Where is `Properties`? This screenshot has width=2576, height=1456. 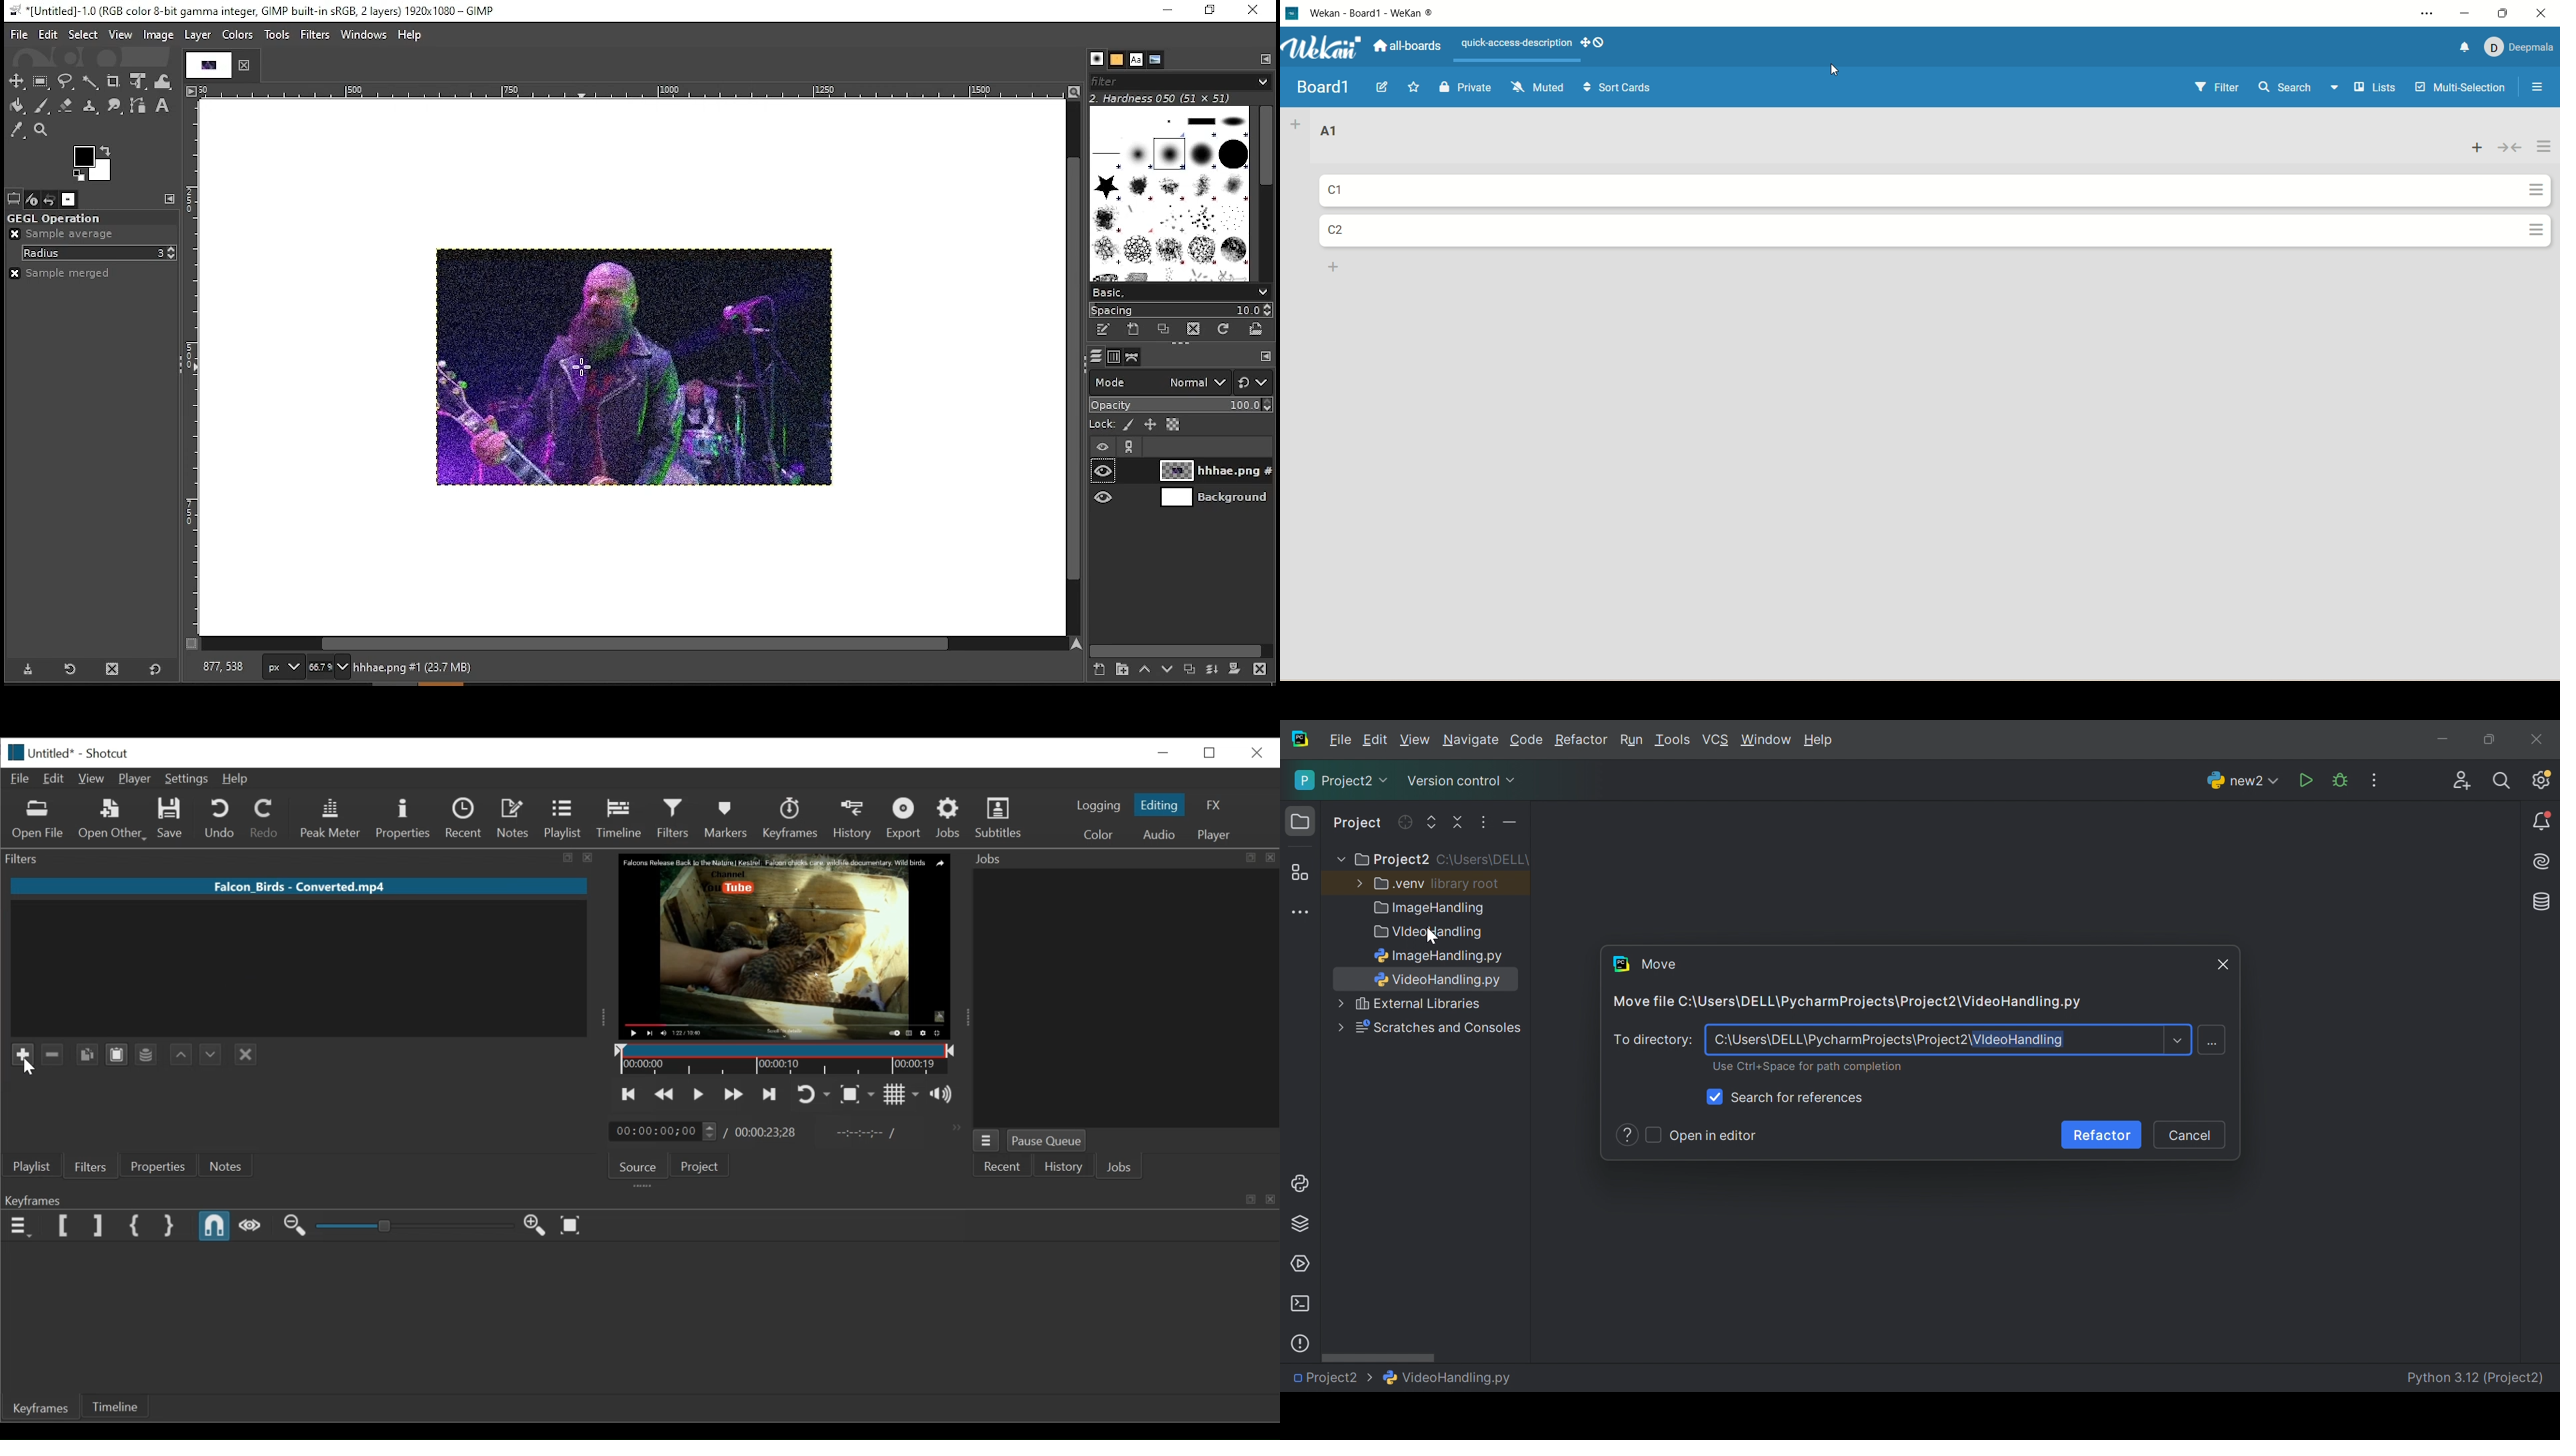 Properties is located at coordinates (161, 1166).